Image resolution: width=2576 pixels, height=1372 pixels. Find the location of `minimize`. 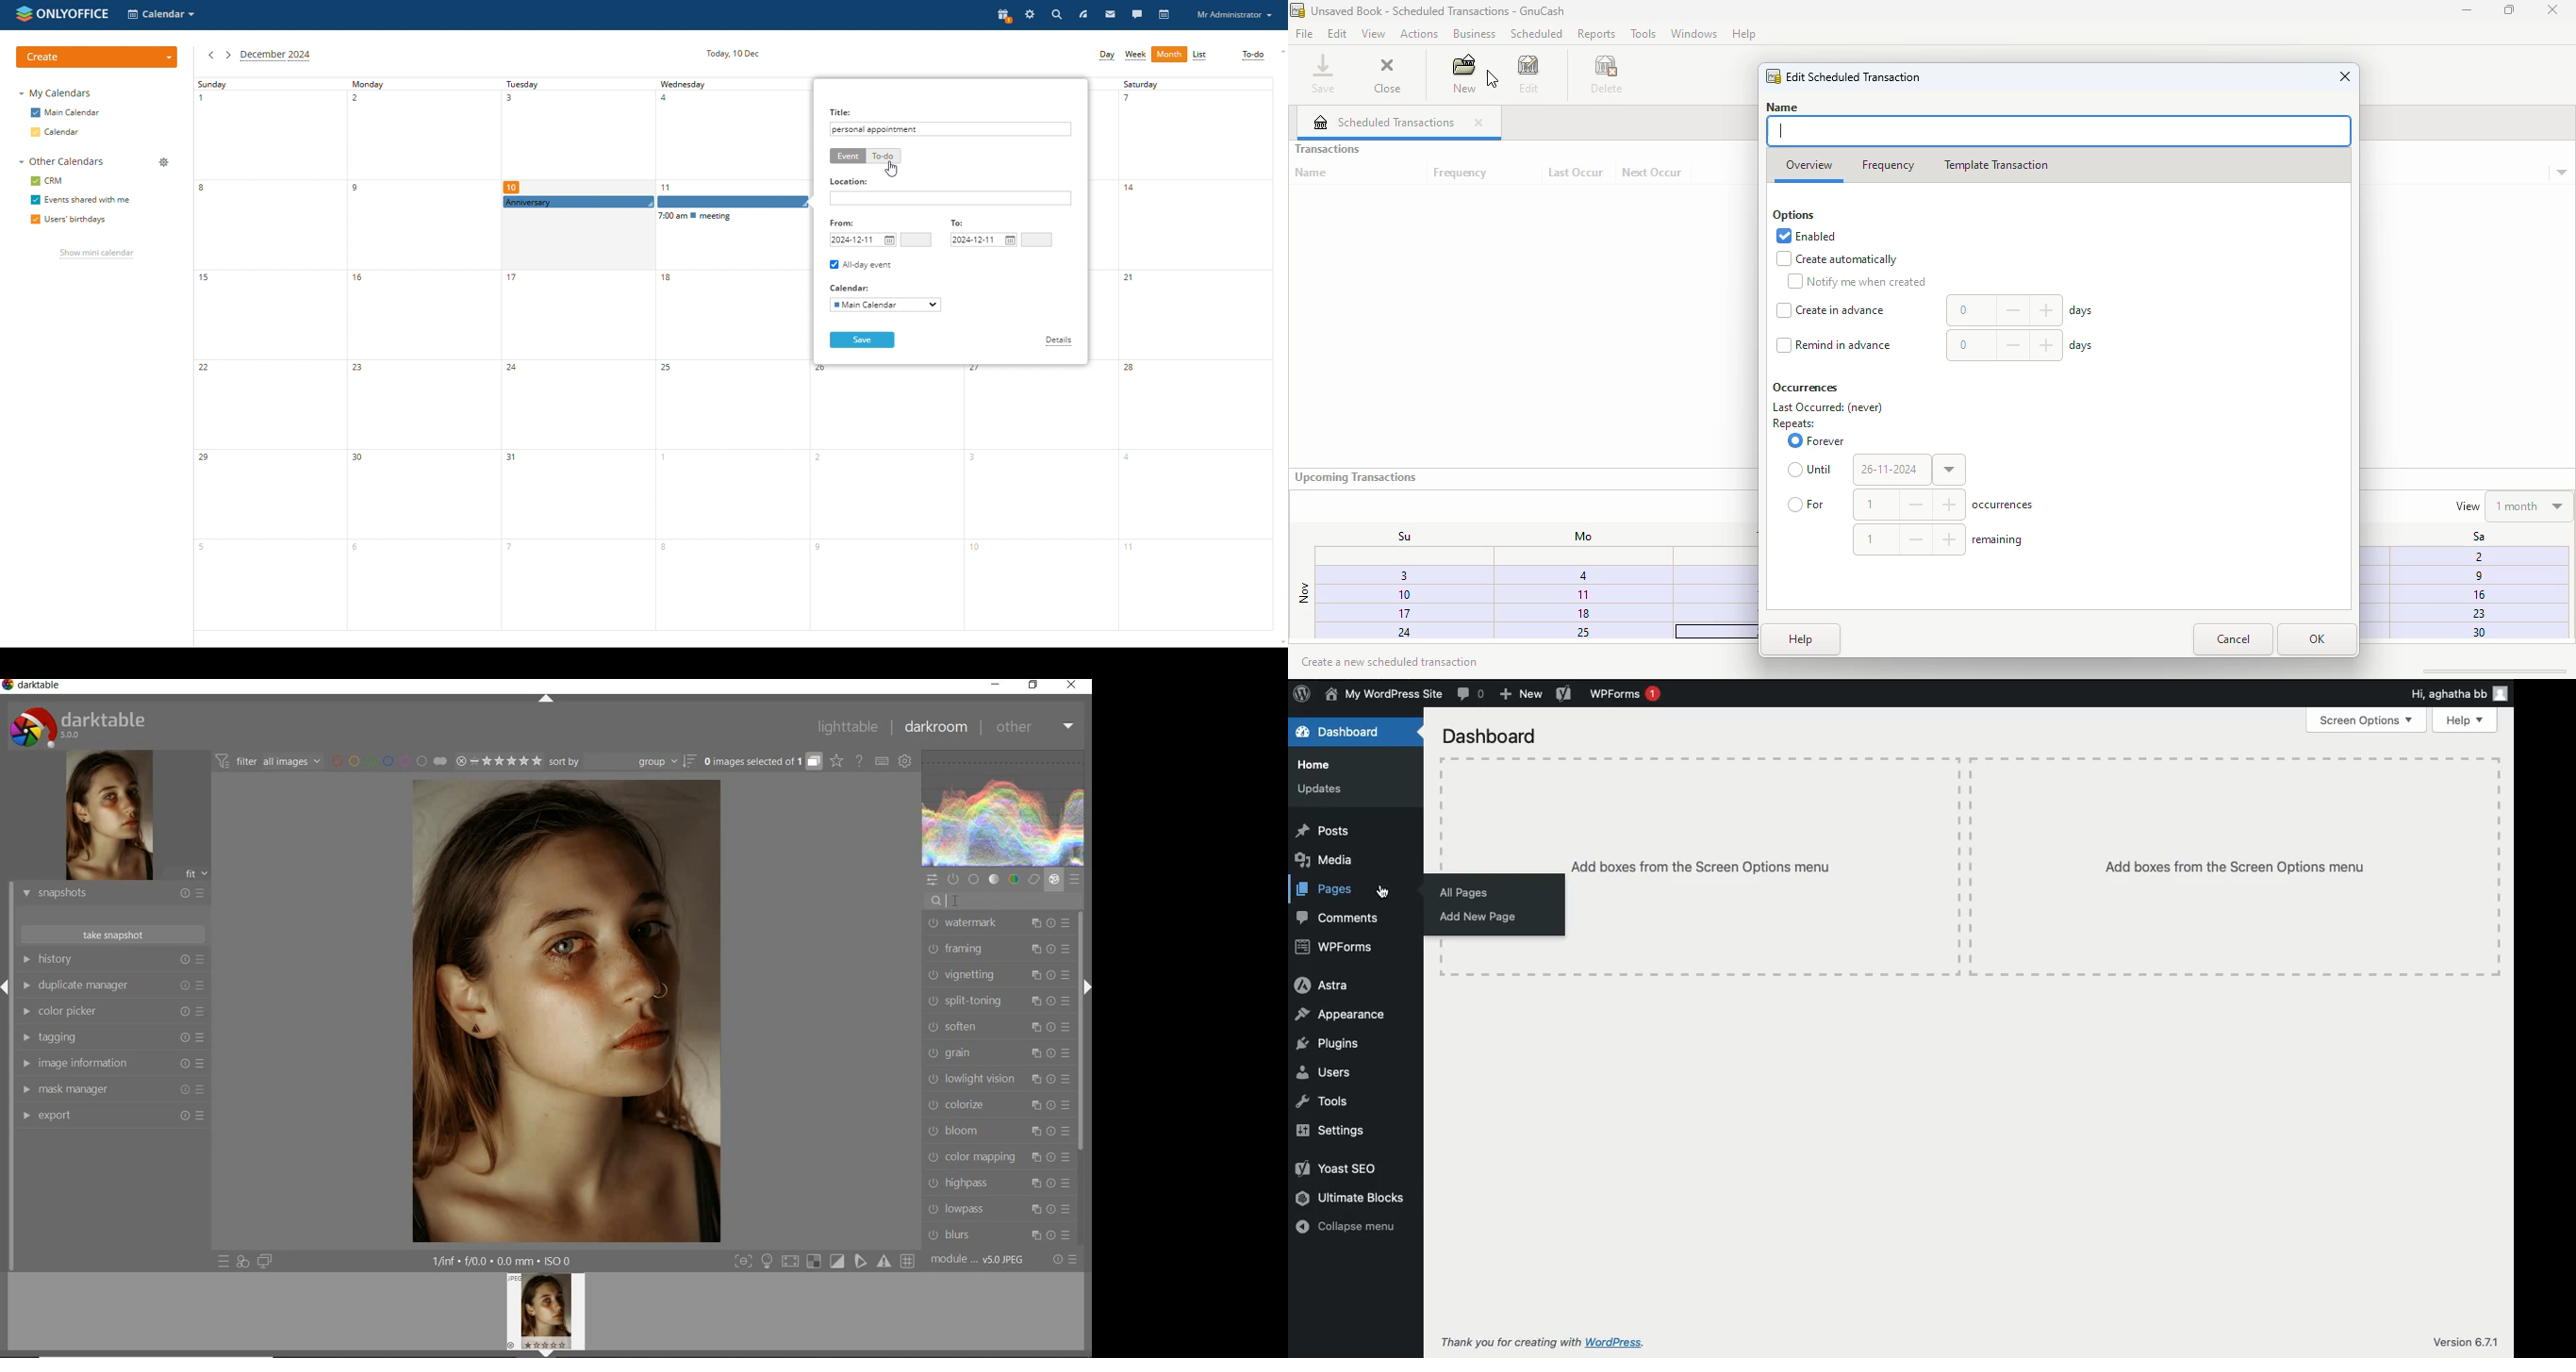

minimize is located at coordinates (2467, 10).